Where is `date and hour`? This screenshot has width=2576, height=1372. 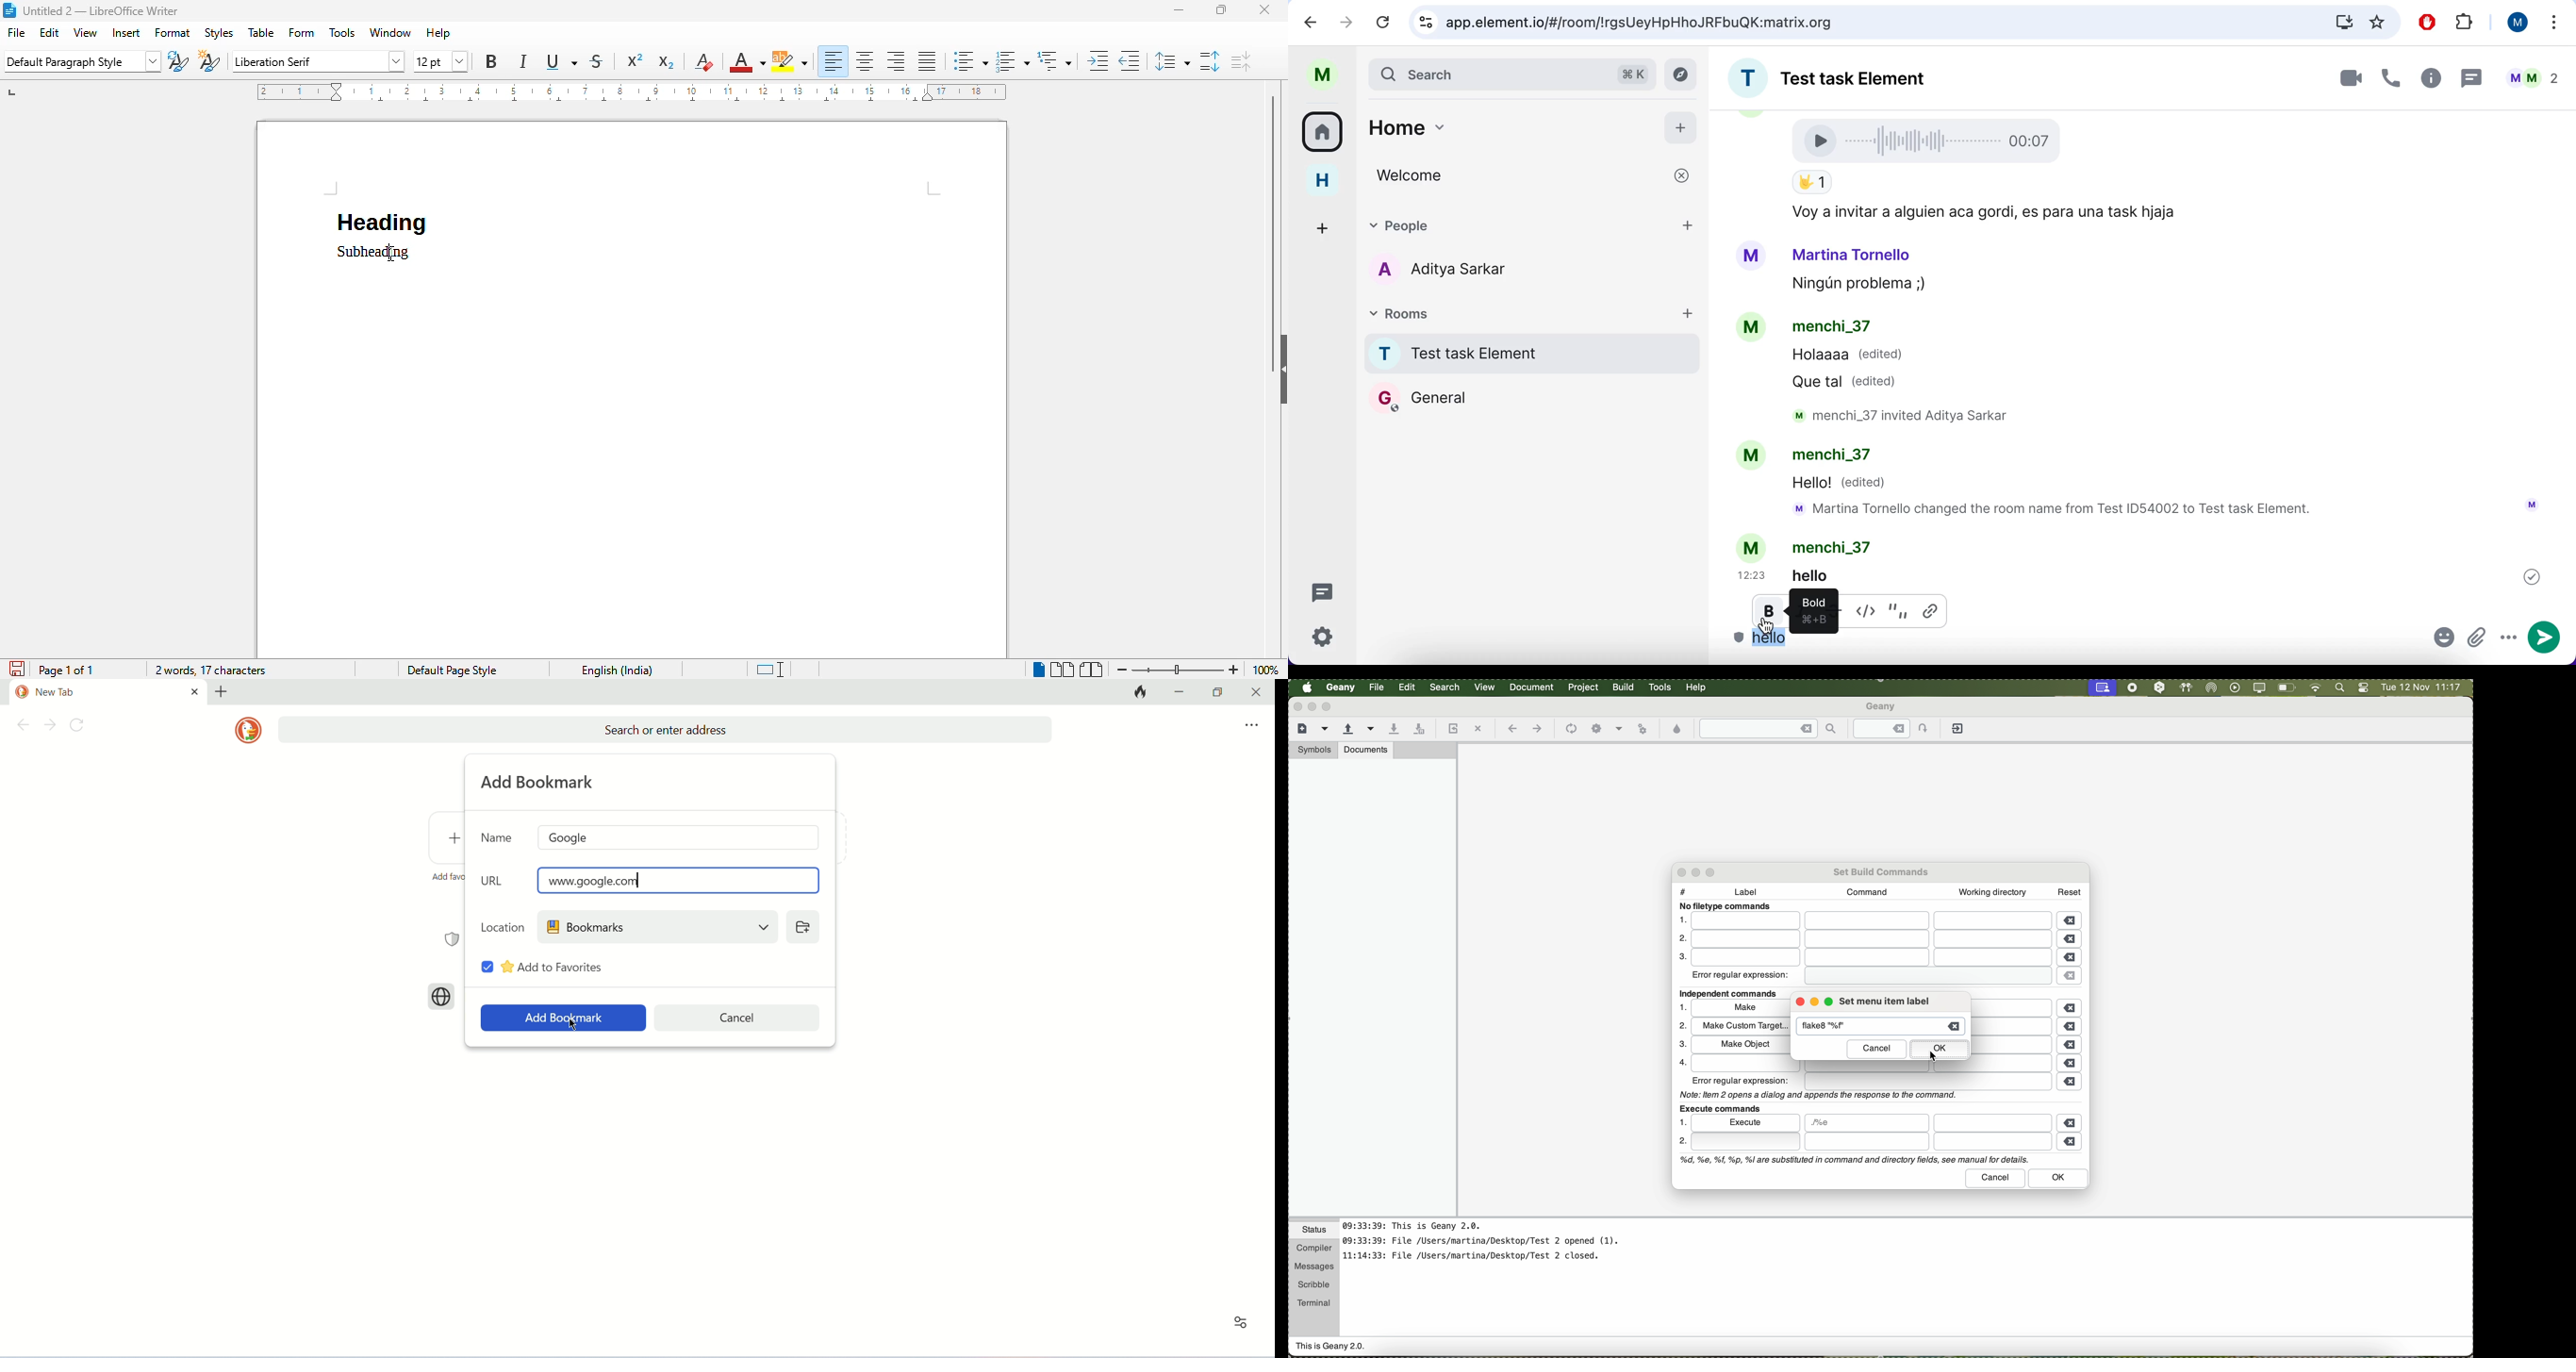
date and hour is located at coordinates (2421, 688).